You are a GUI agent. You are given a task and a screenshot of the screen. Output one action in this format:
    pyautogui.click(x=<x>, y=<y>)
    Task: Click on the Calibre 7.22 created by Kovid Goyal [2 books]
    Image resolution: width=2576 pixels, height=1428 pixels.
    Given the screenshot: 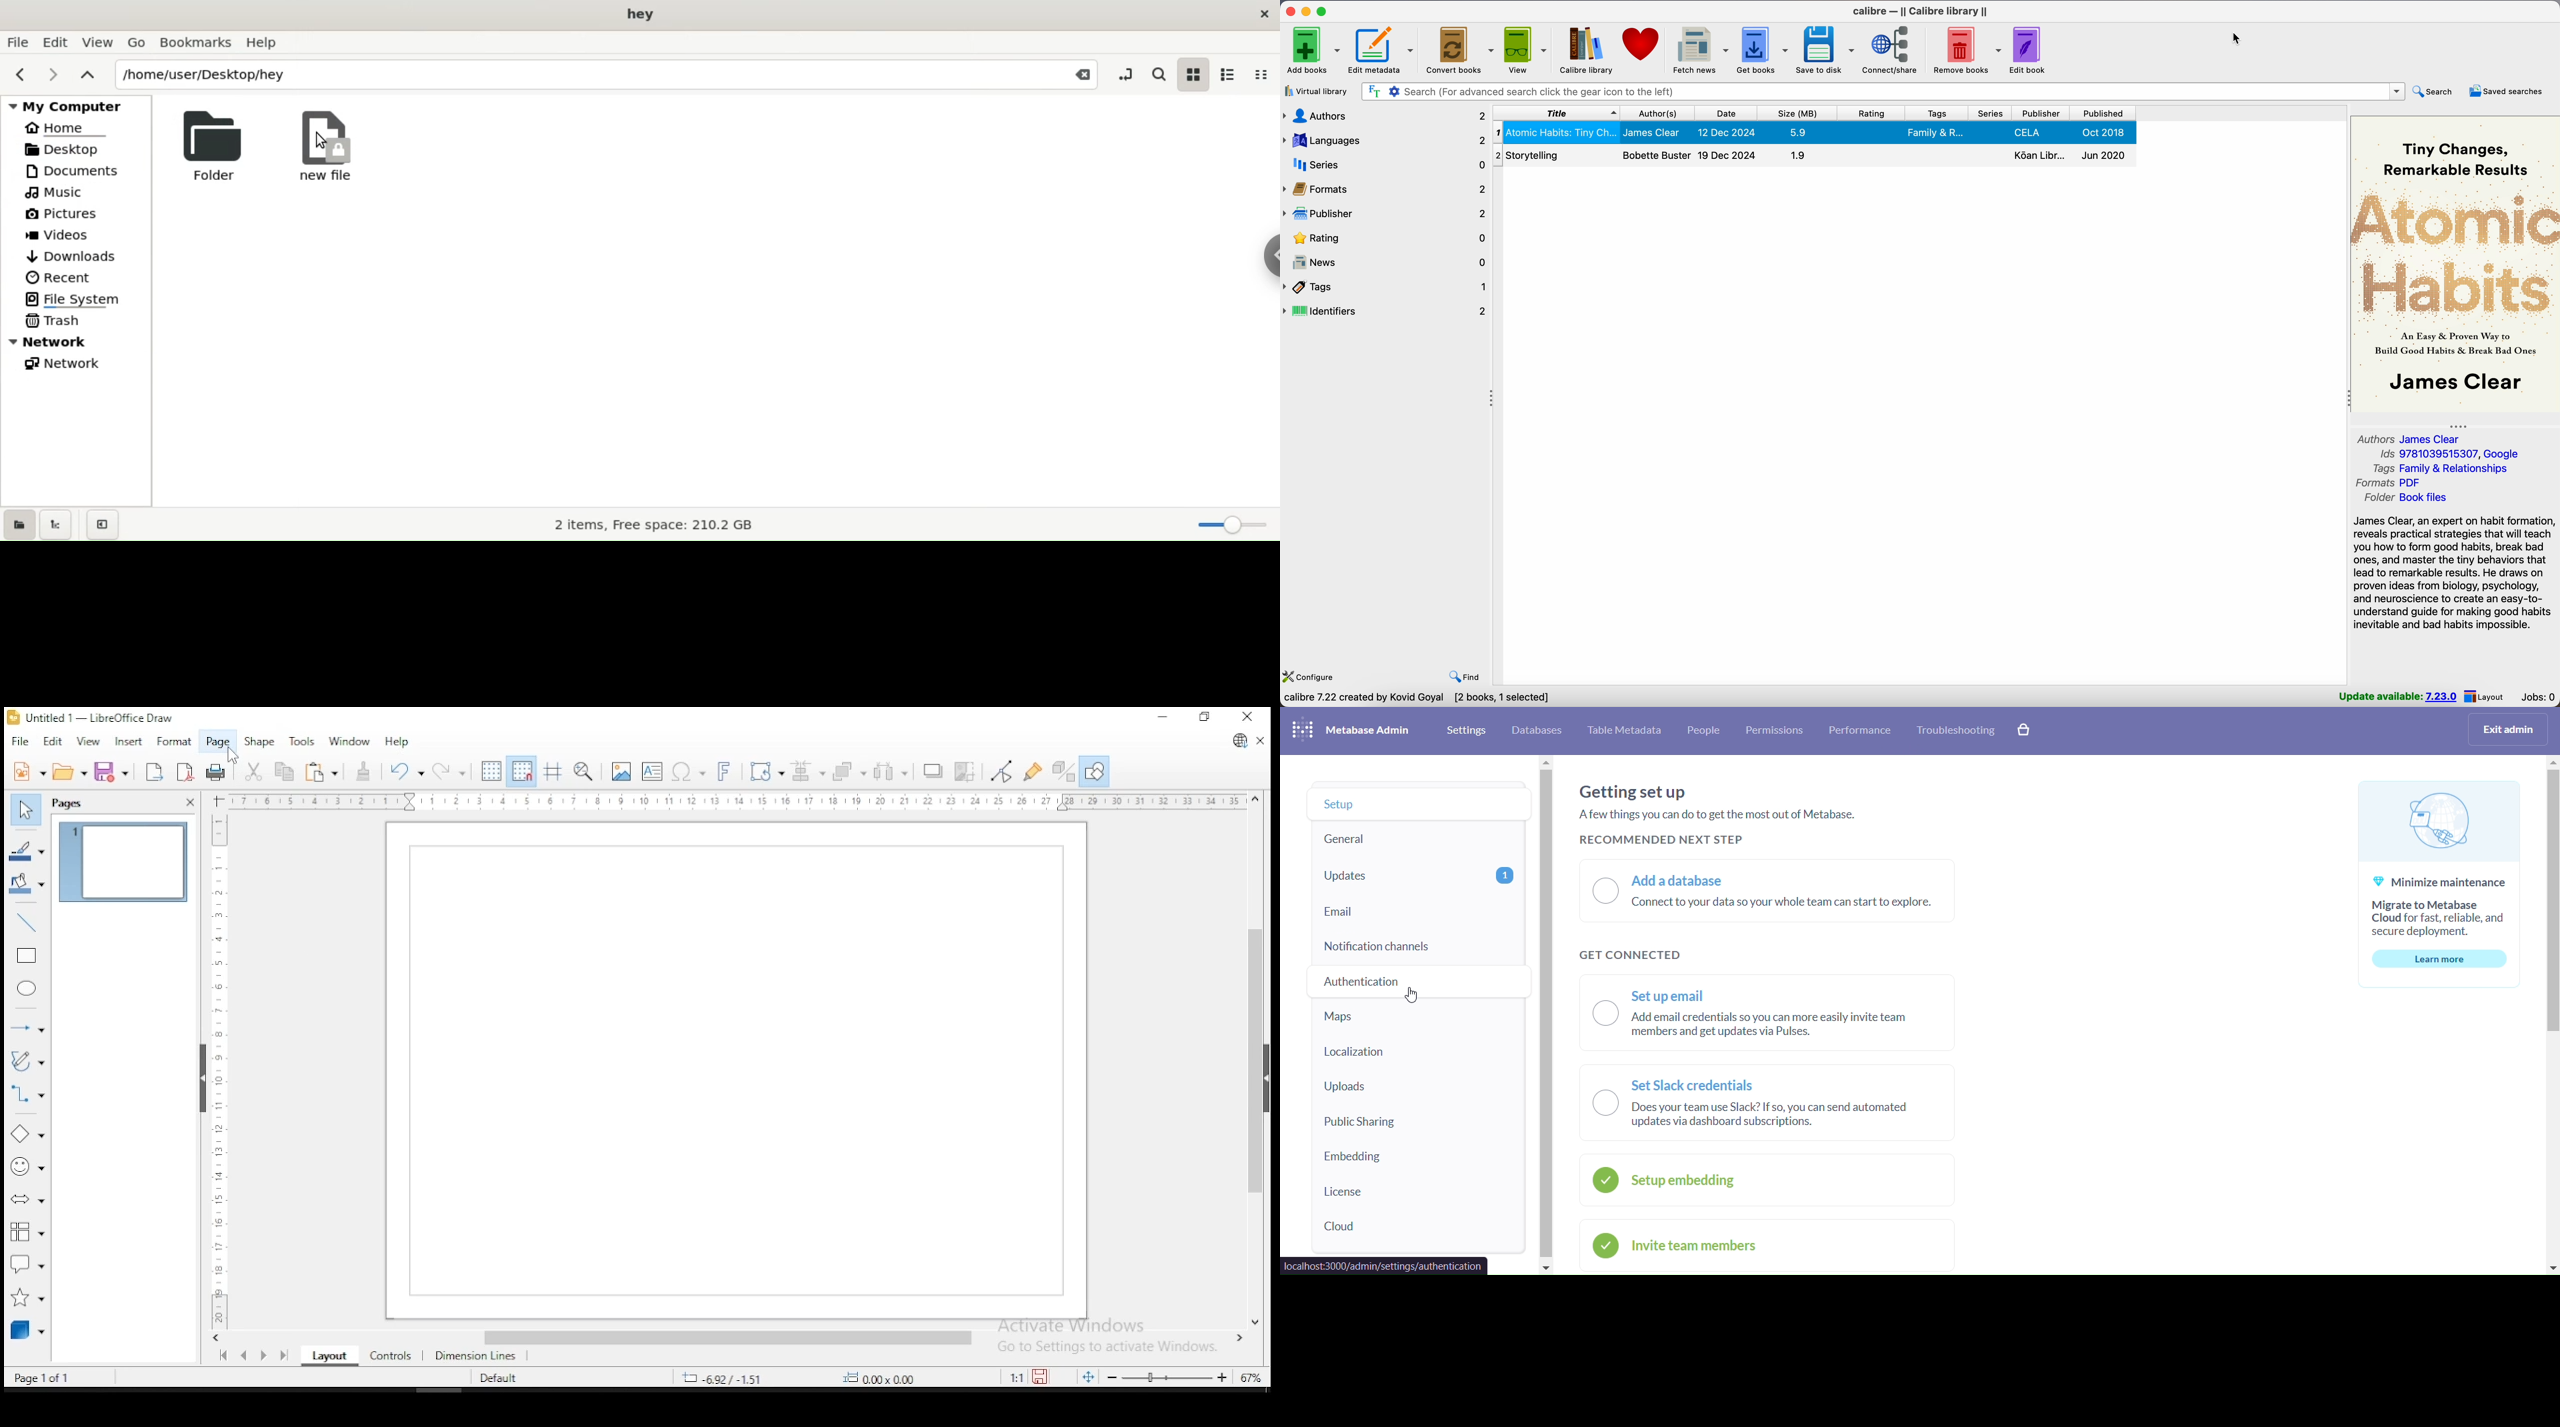 What is the action you would take?
    pyautogui.click(x=1390, y=699)
    